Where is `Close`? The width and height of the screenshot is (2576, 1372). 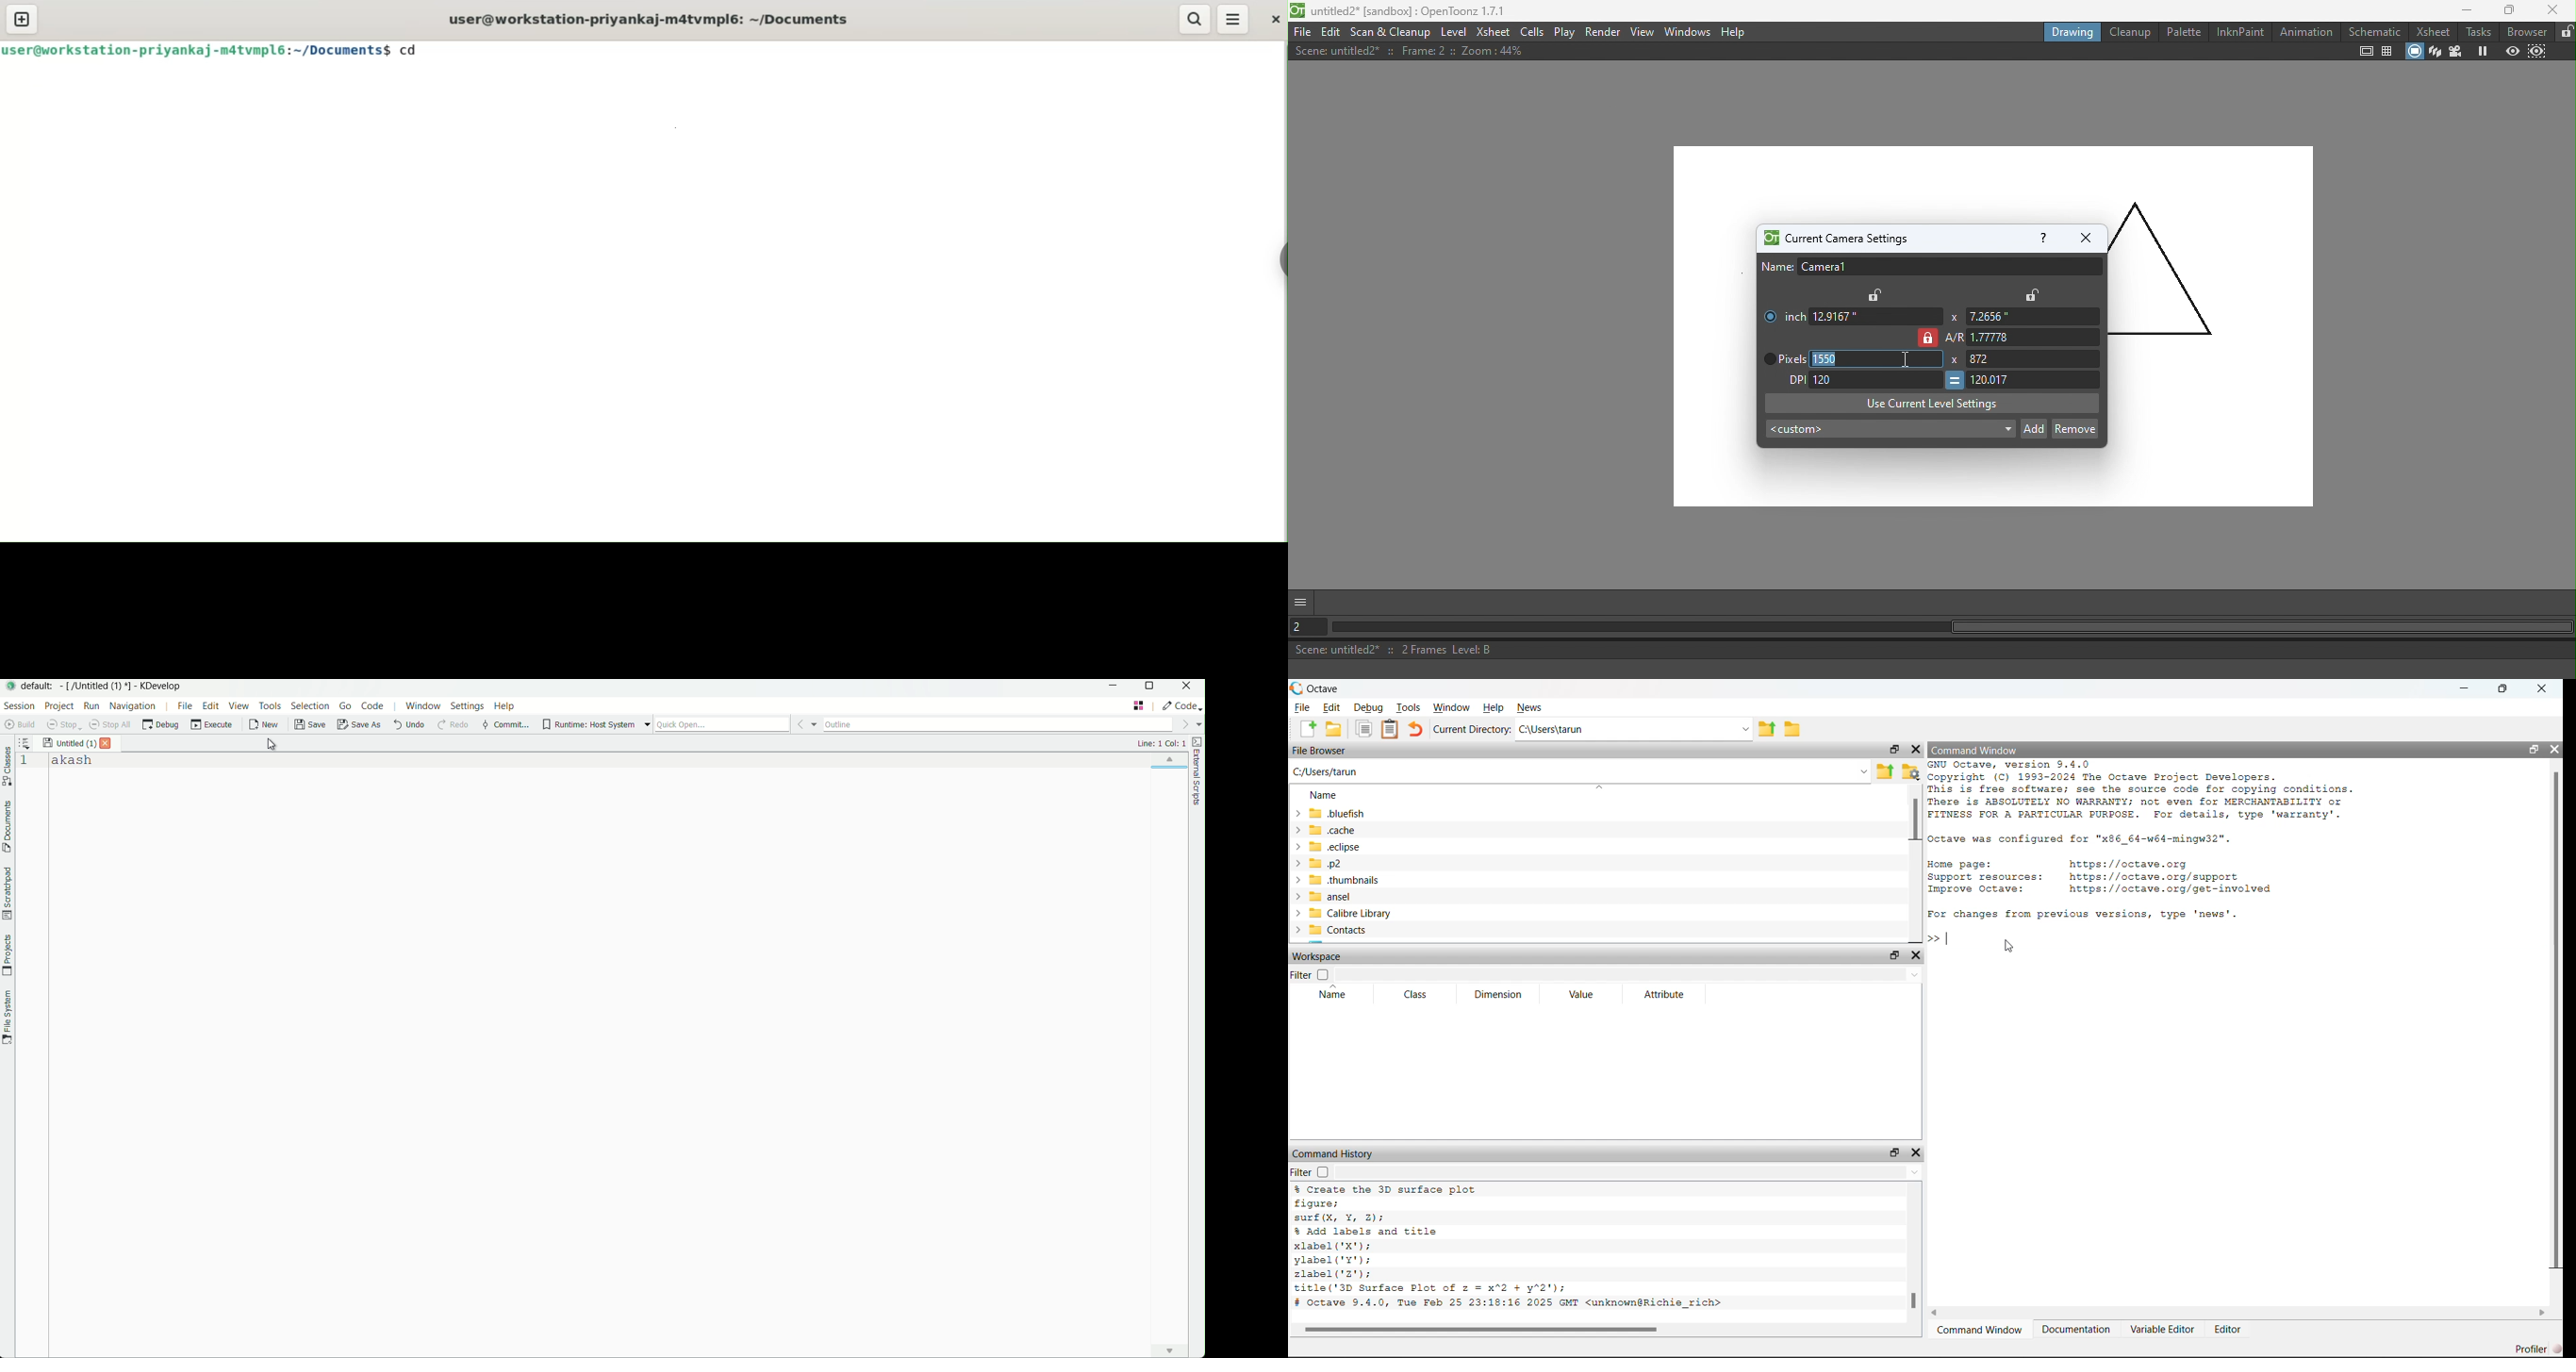 Close is located at coordinates (2555, 750).